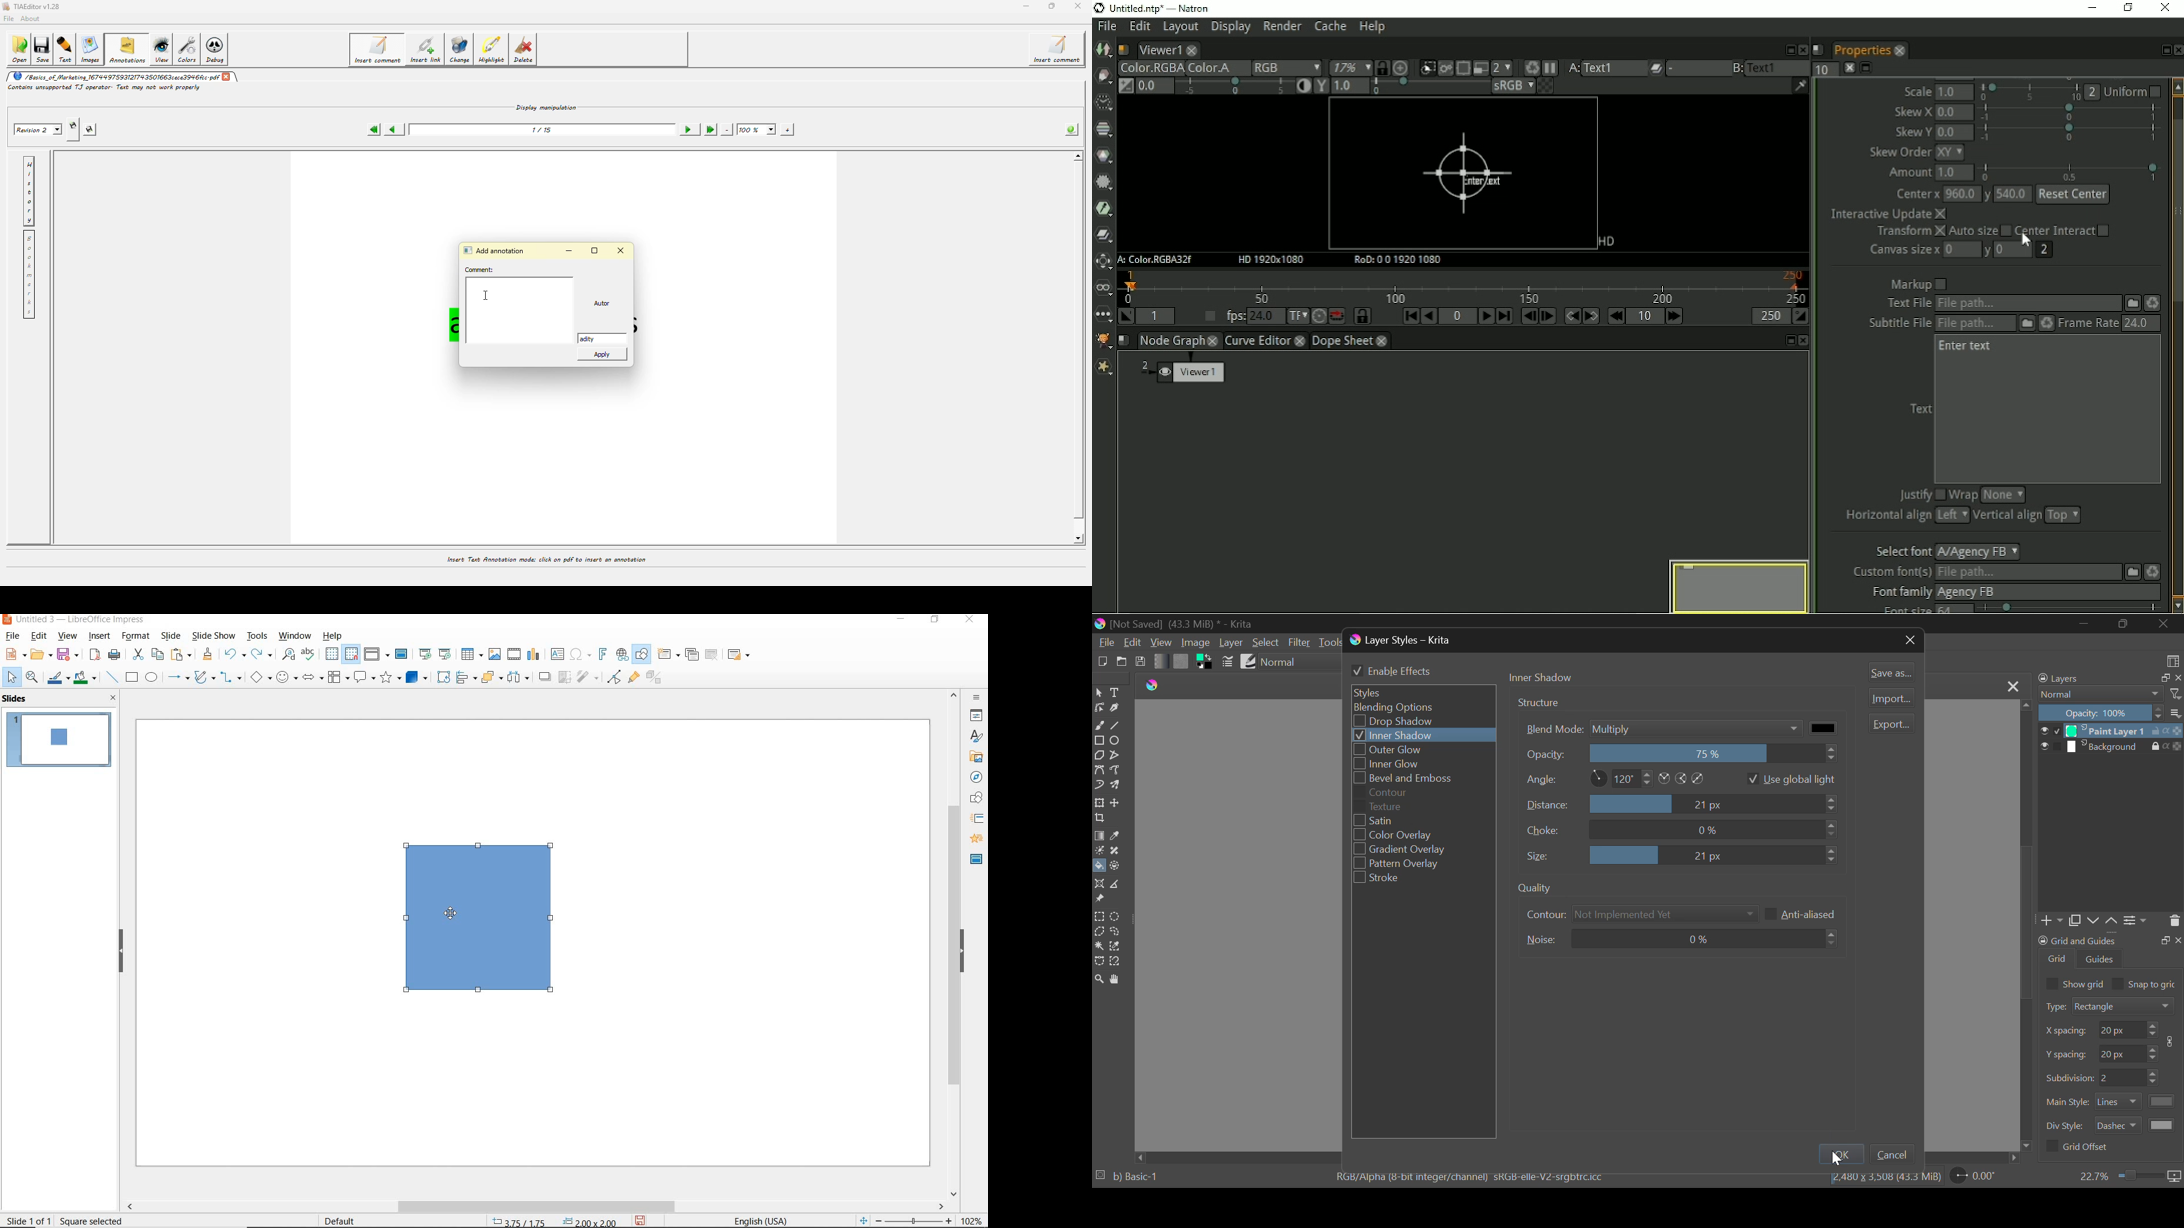 This screenshot has width=2184, height=1232. Describe the element at coordinates (486, 921) in the screenshot. I see `Rectangle Shape` at that location.